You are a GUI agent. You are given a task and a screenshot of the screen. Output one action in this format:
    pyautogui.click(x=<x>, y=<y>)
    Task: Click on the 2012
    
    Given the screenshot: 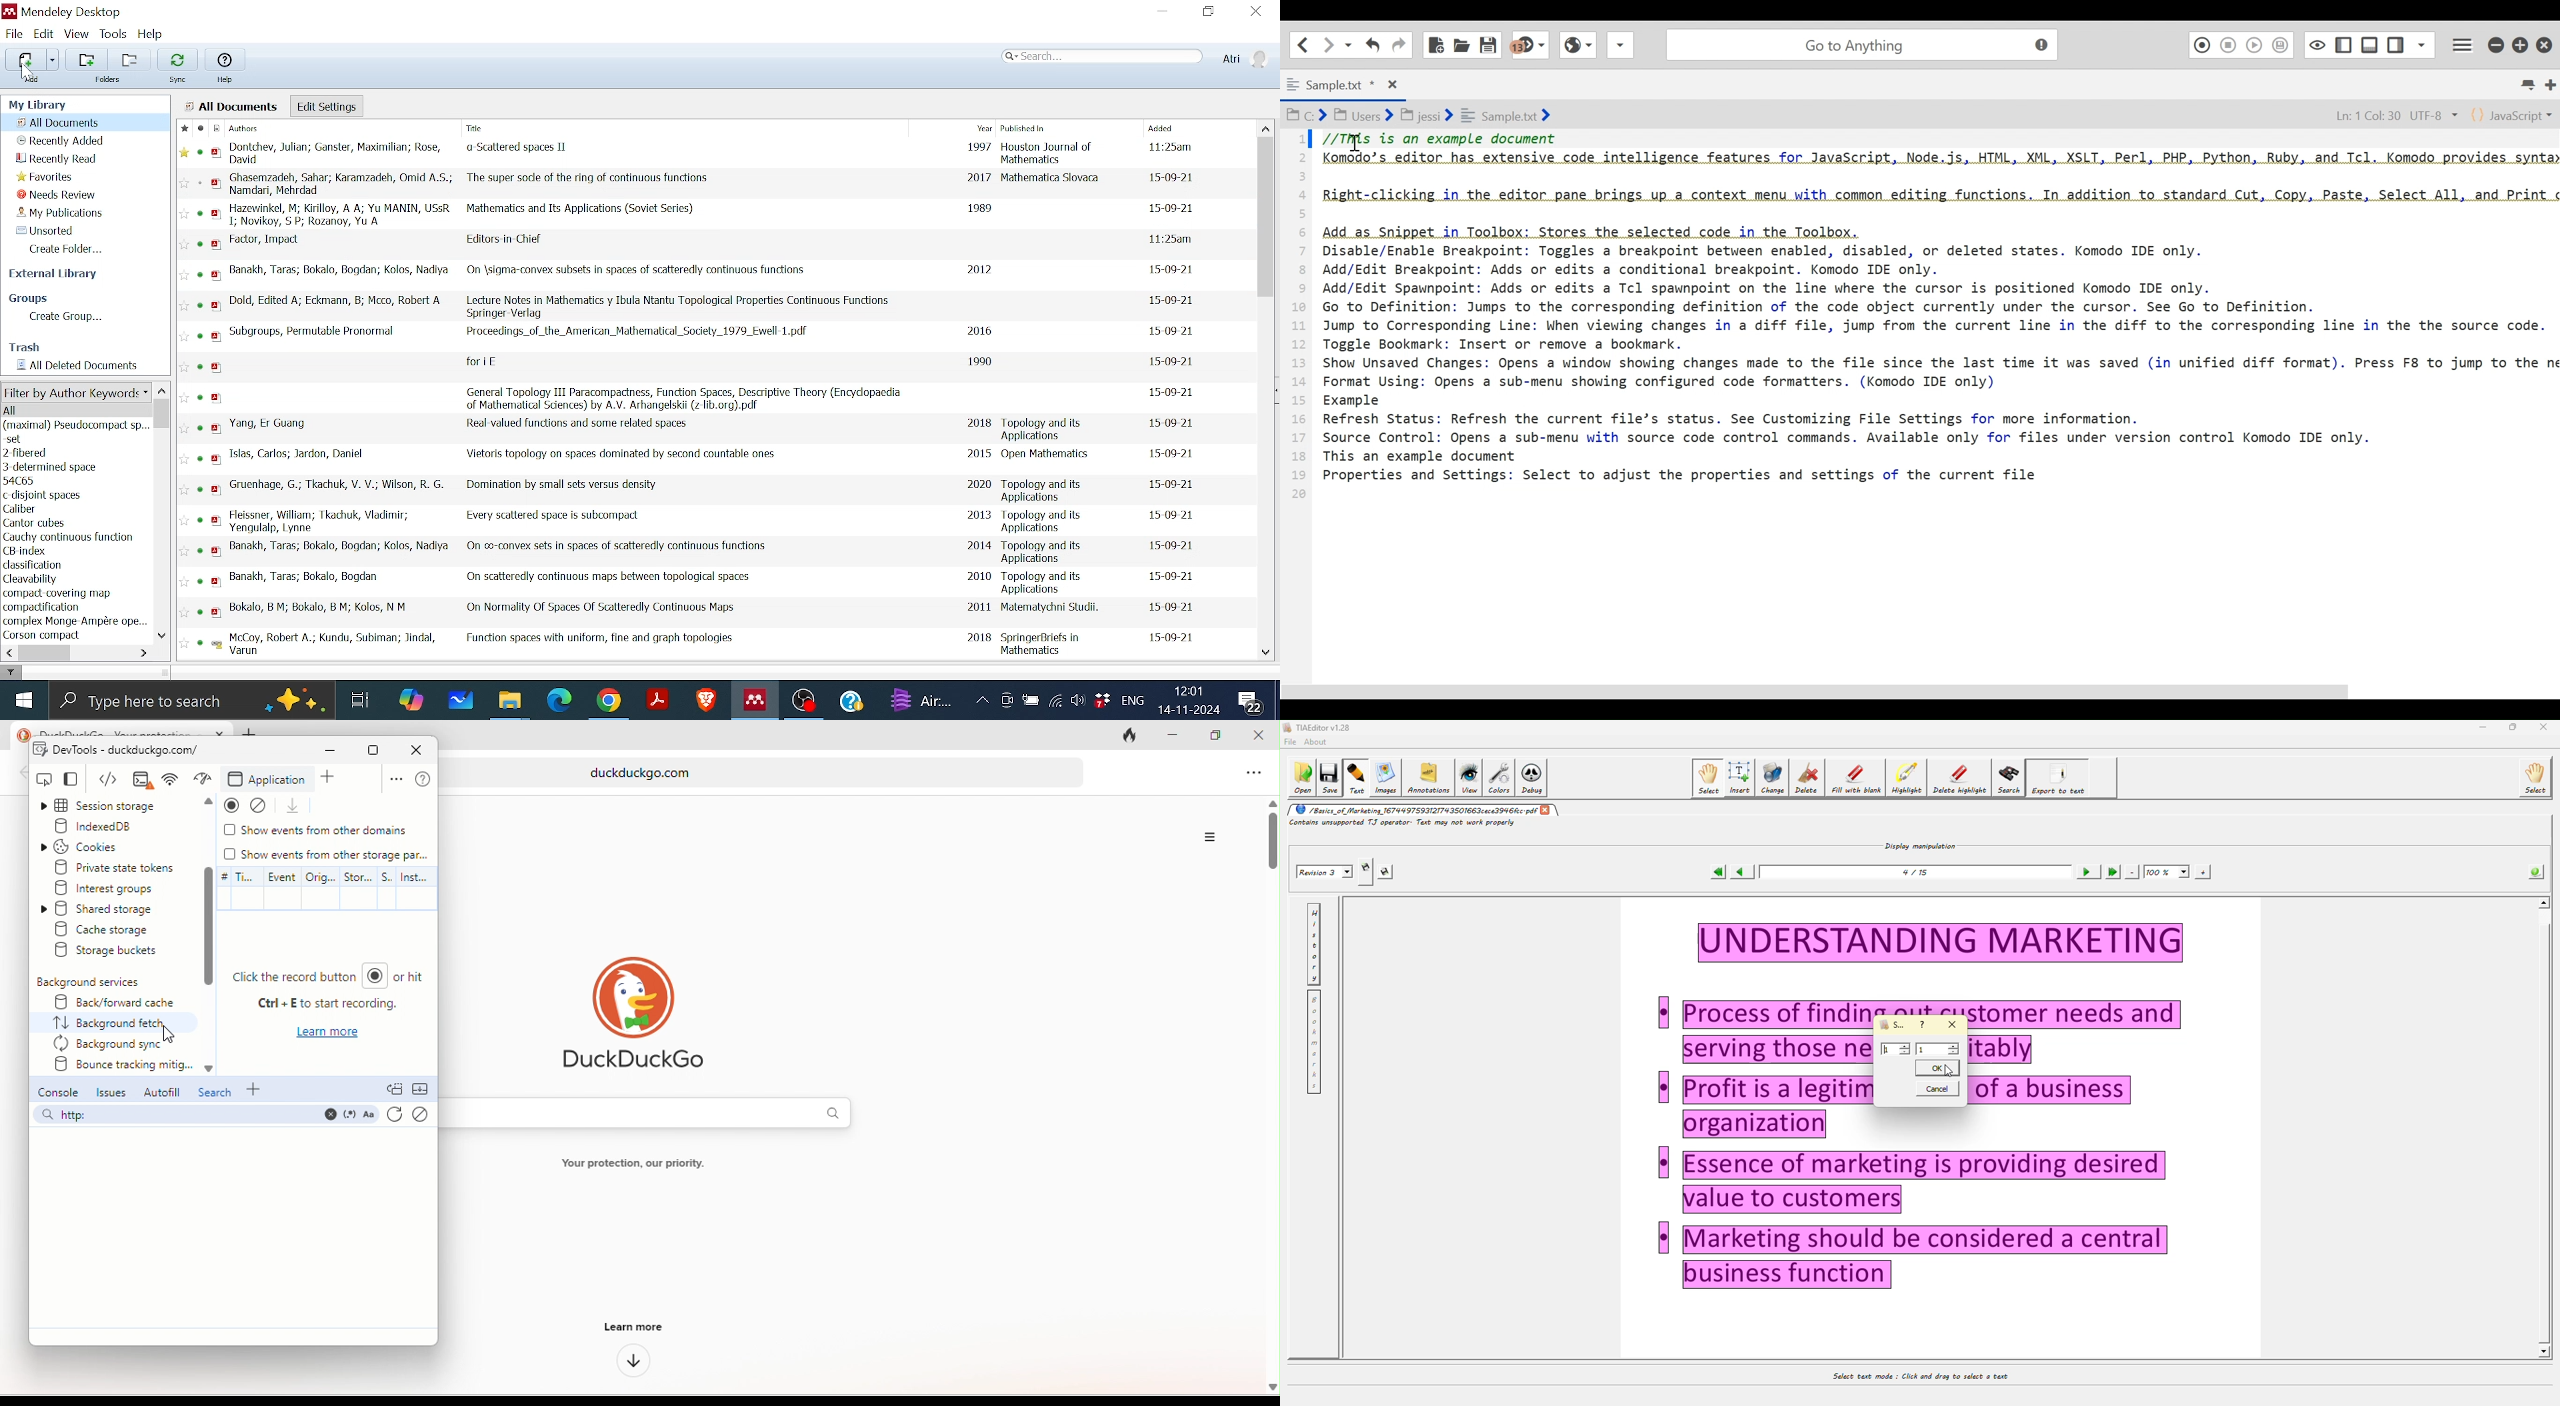 What is the action you would take?
    pyautogui.click(x=977, y=270)
    